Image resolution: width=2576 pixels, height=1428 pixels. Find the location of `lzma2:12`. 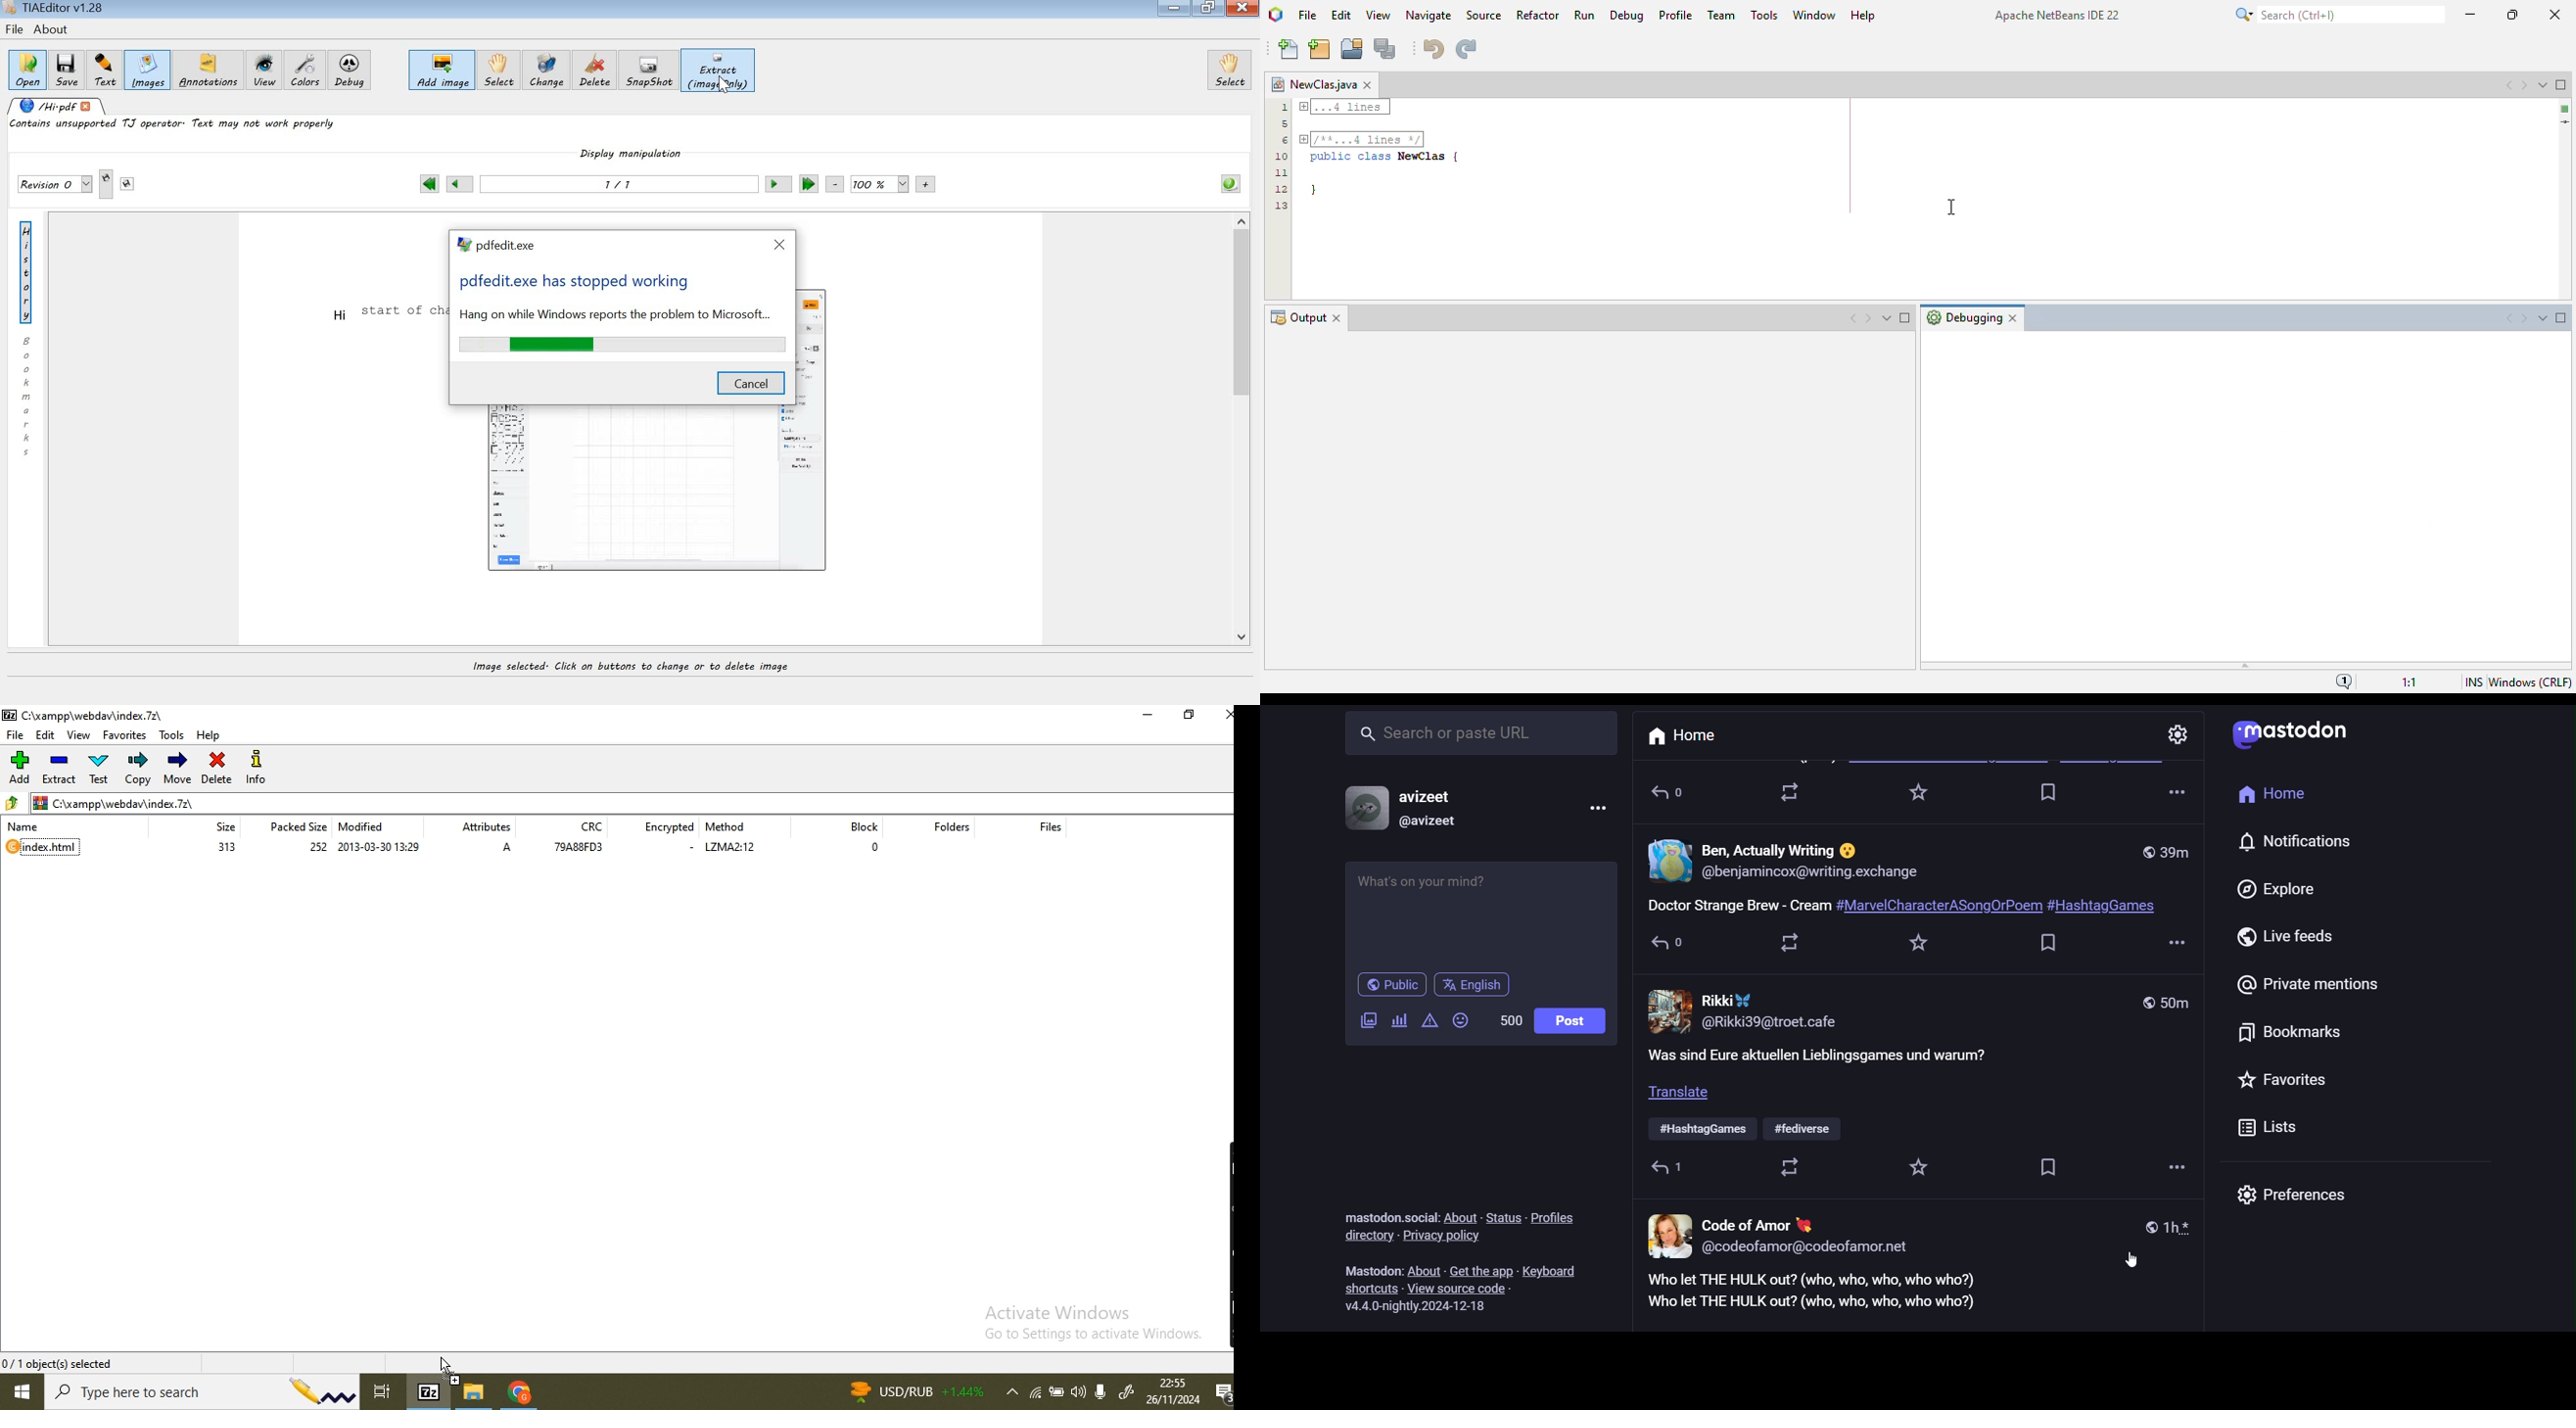

lzma2:12 is located at coordinates (741, 851).